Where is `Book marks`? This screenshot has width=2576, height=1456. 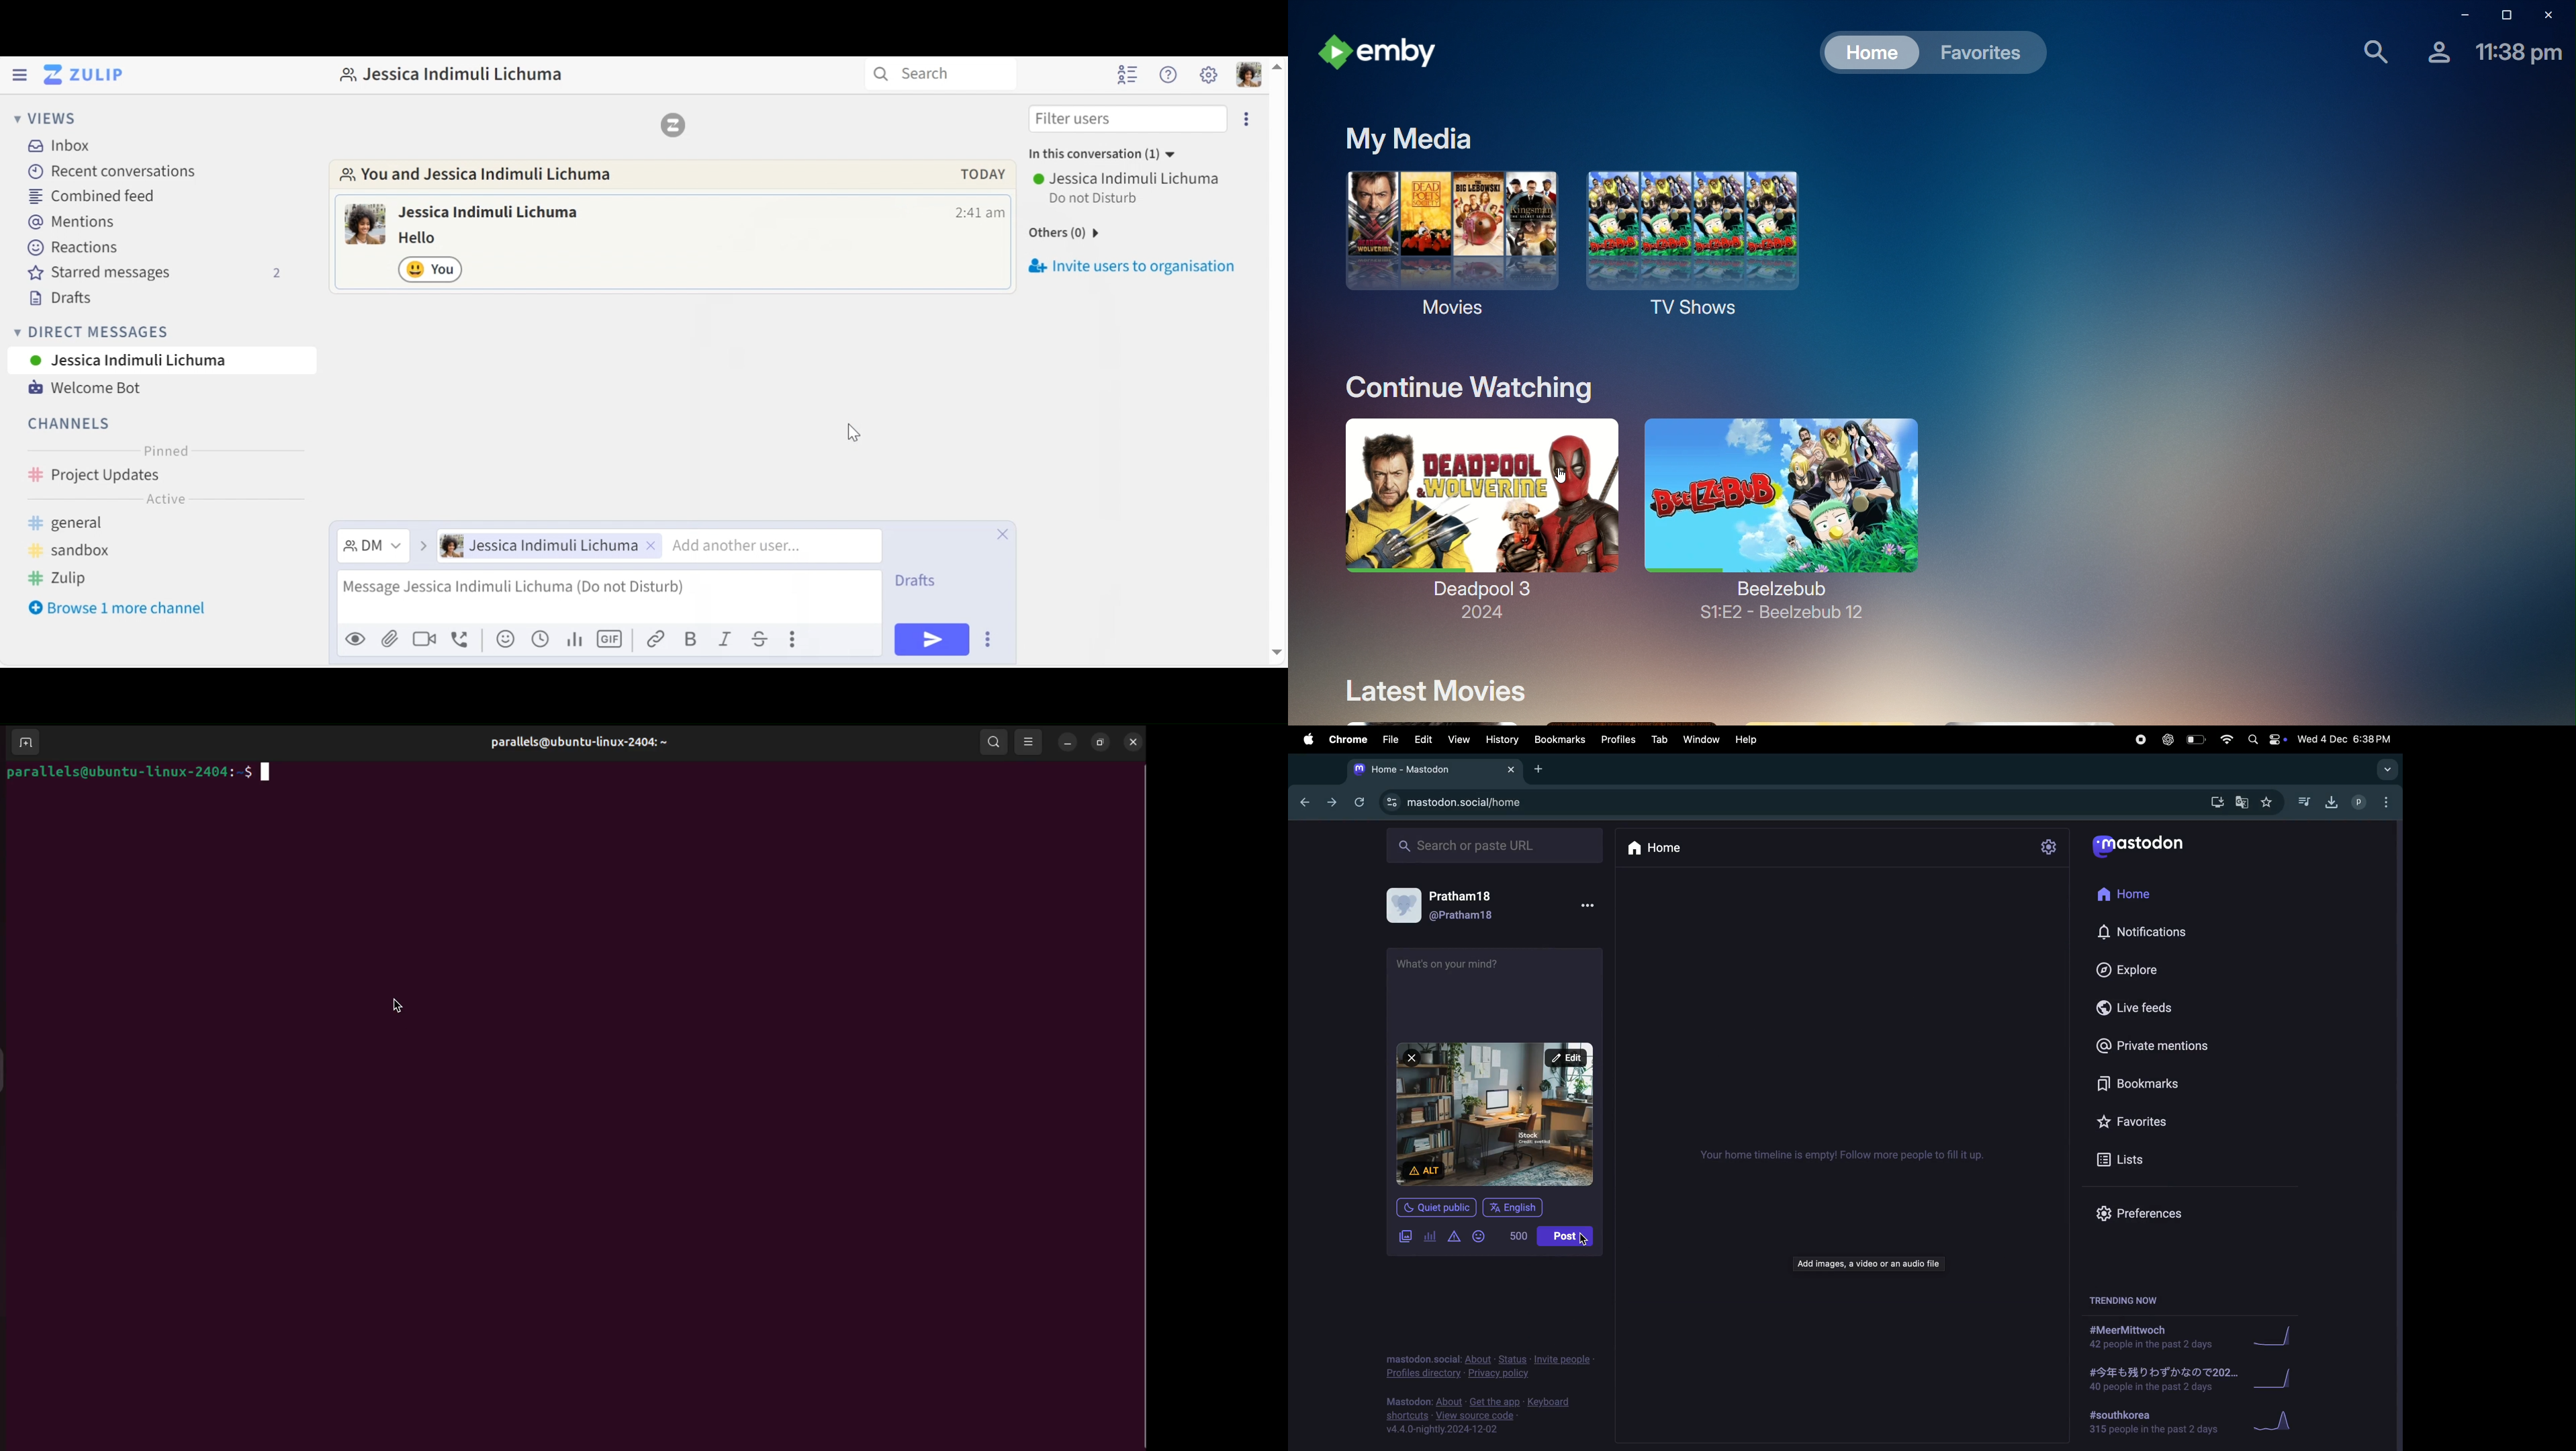 Book marks is located at coordinates (2138, 1084).